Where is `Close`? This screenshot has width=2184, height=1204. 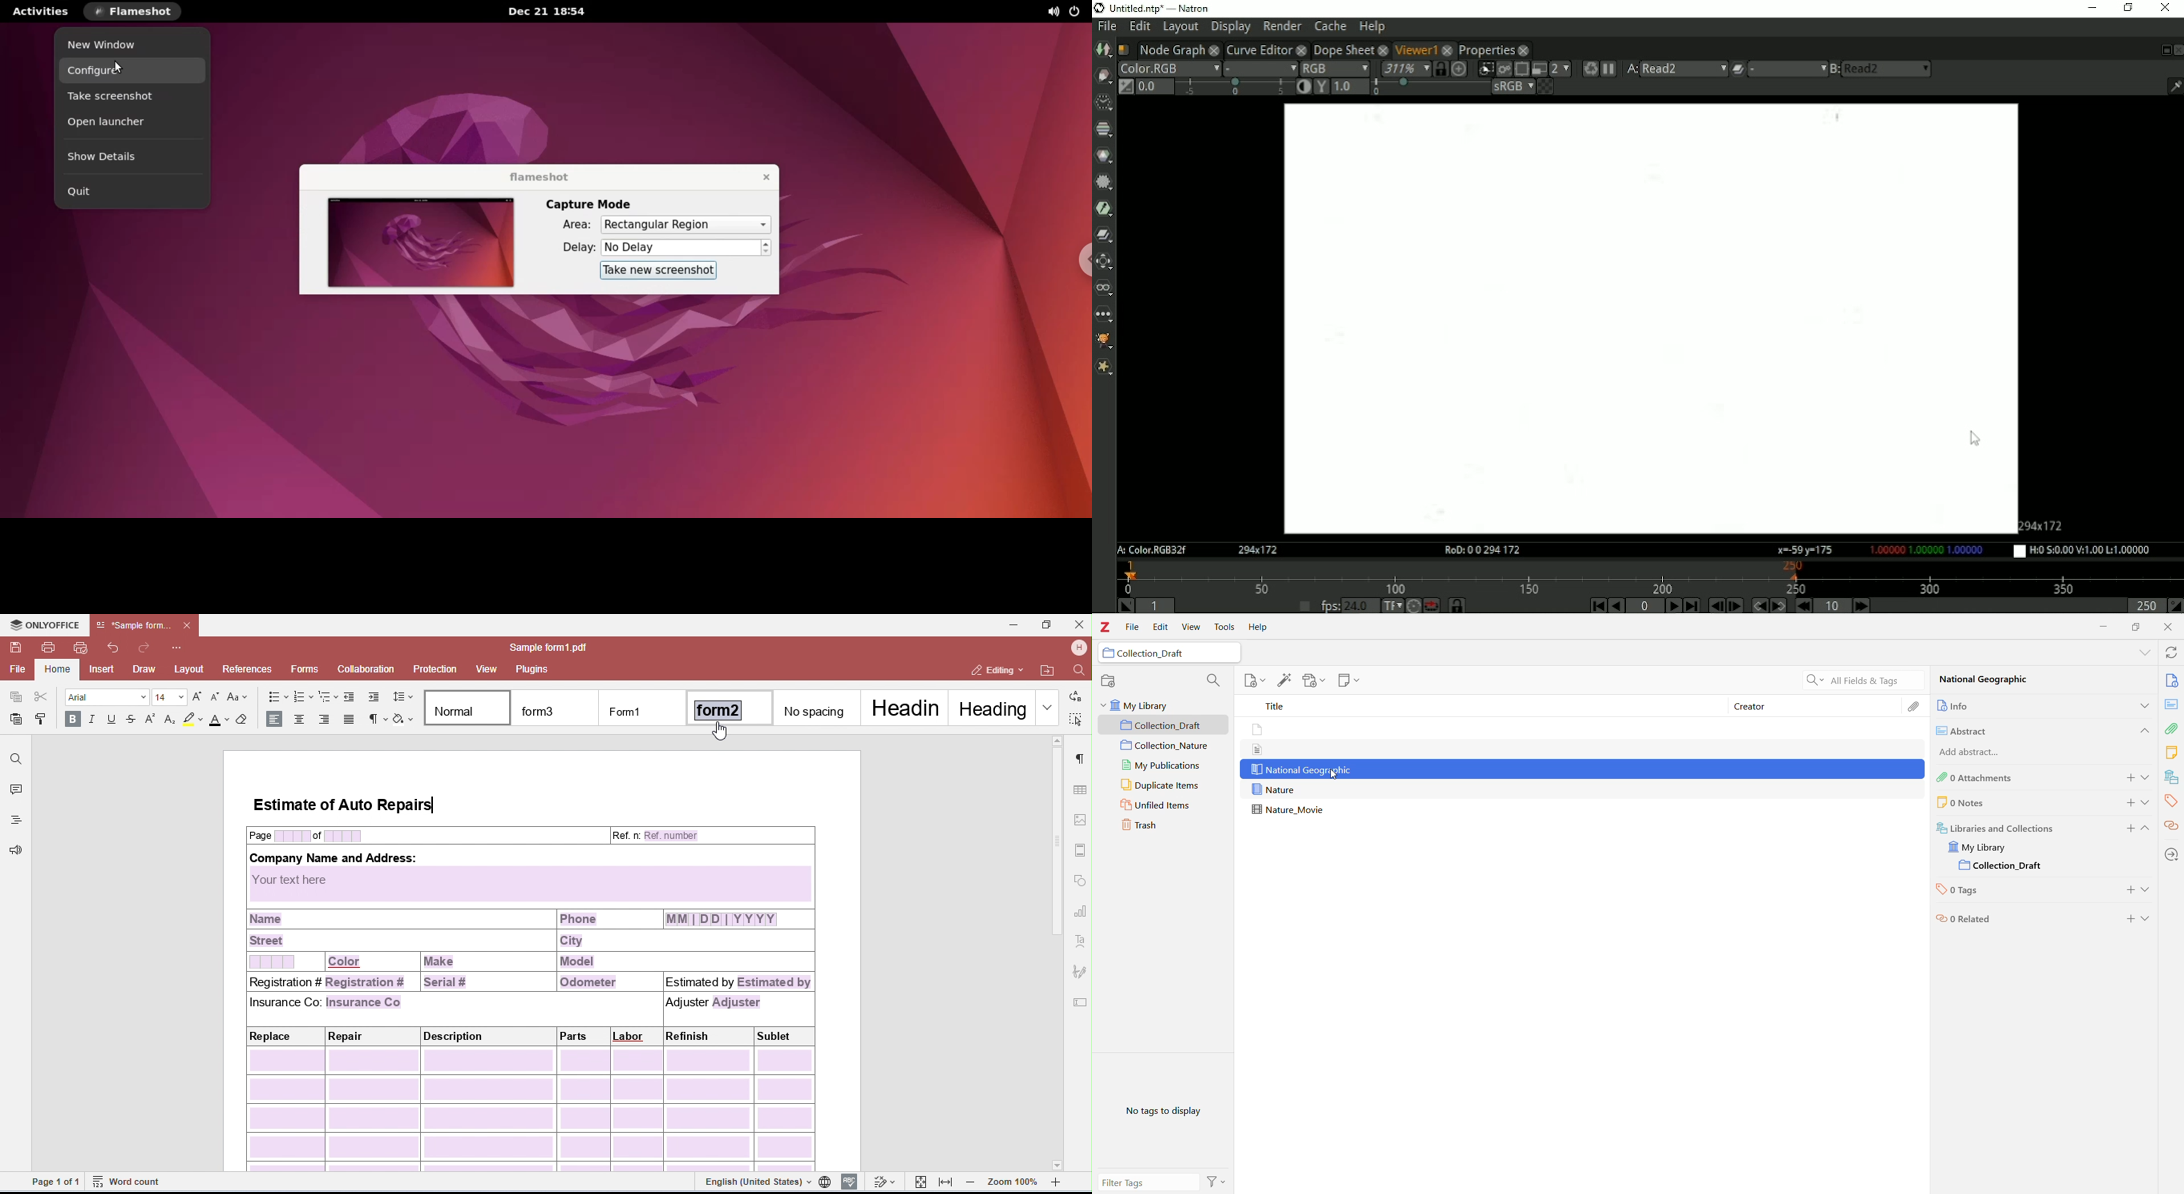
Close is located at coordinates (2165, 9).